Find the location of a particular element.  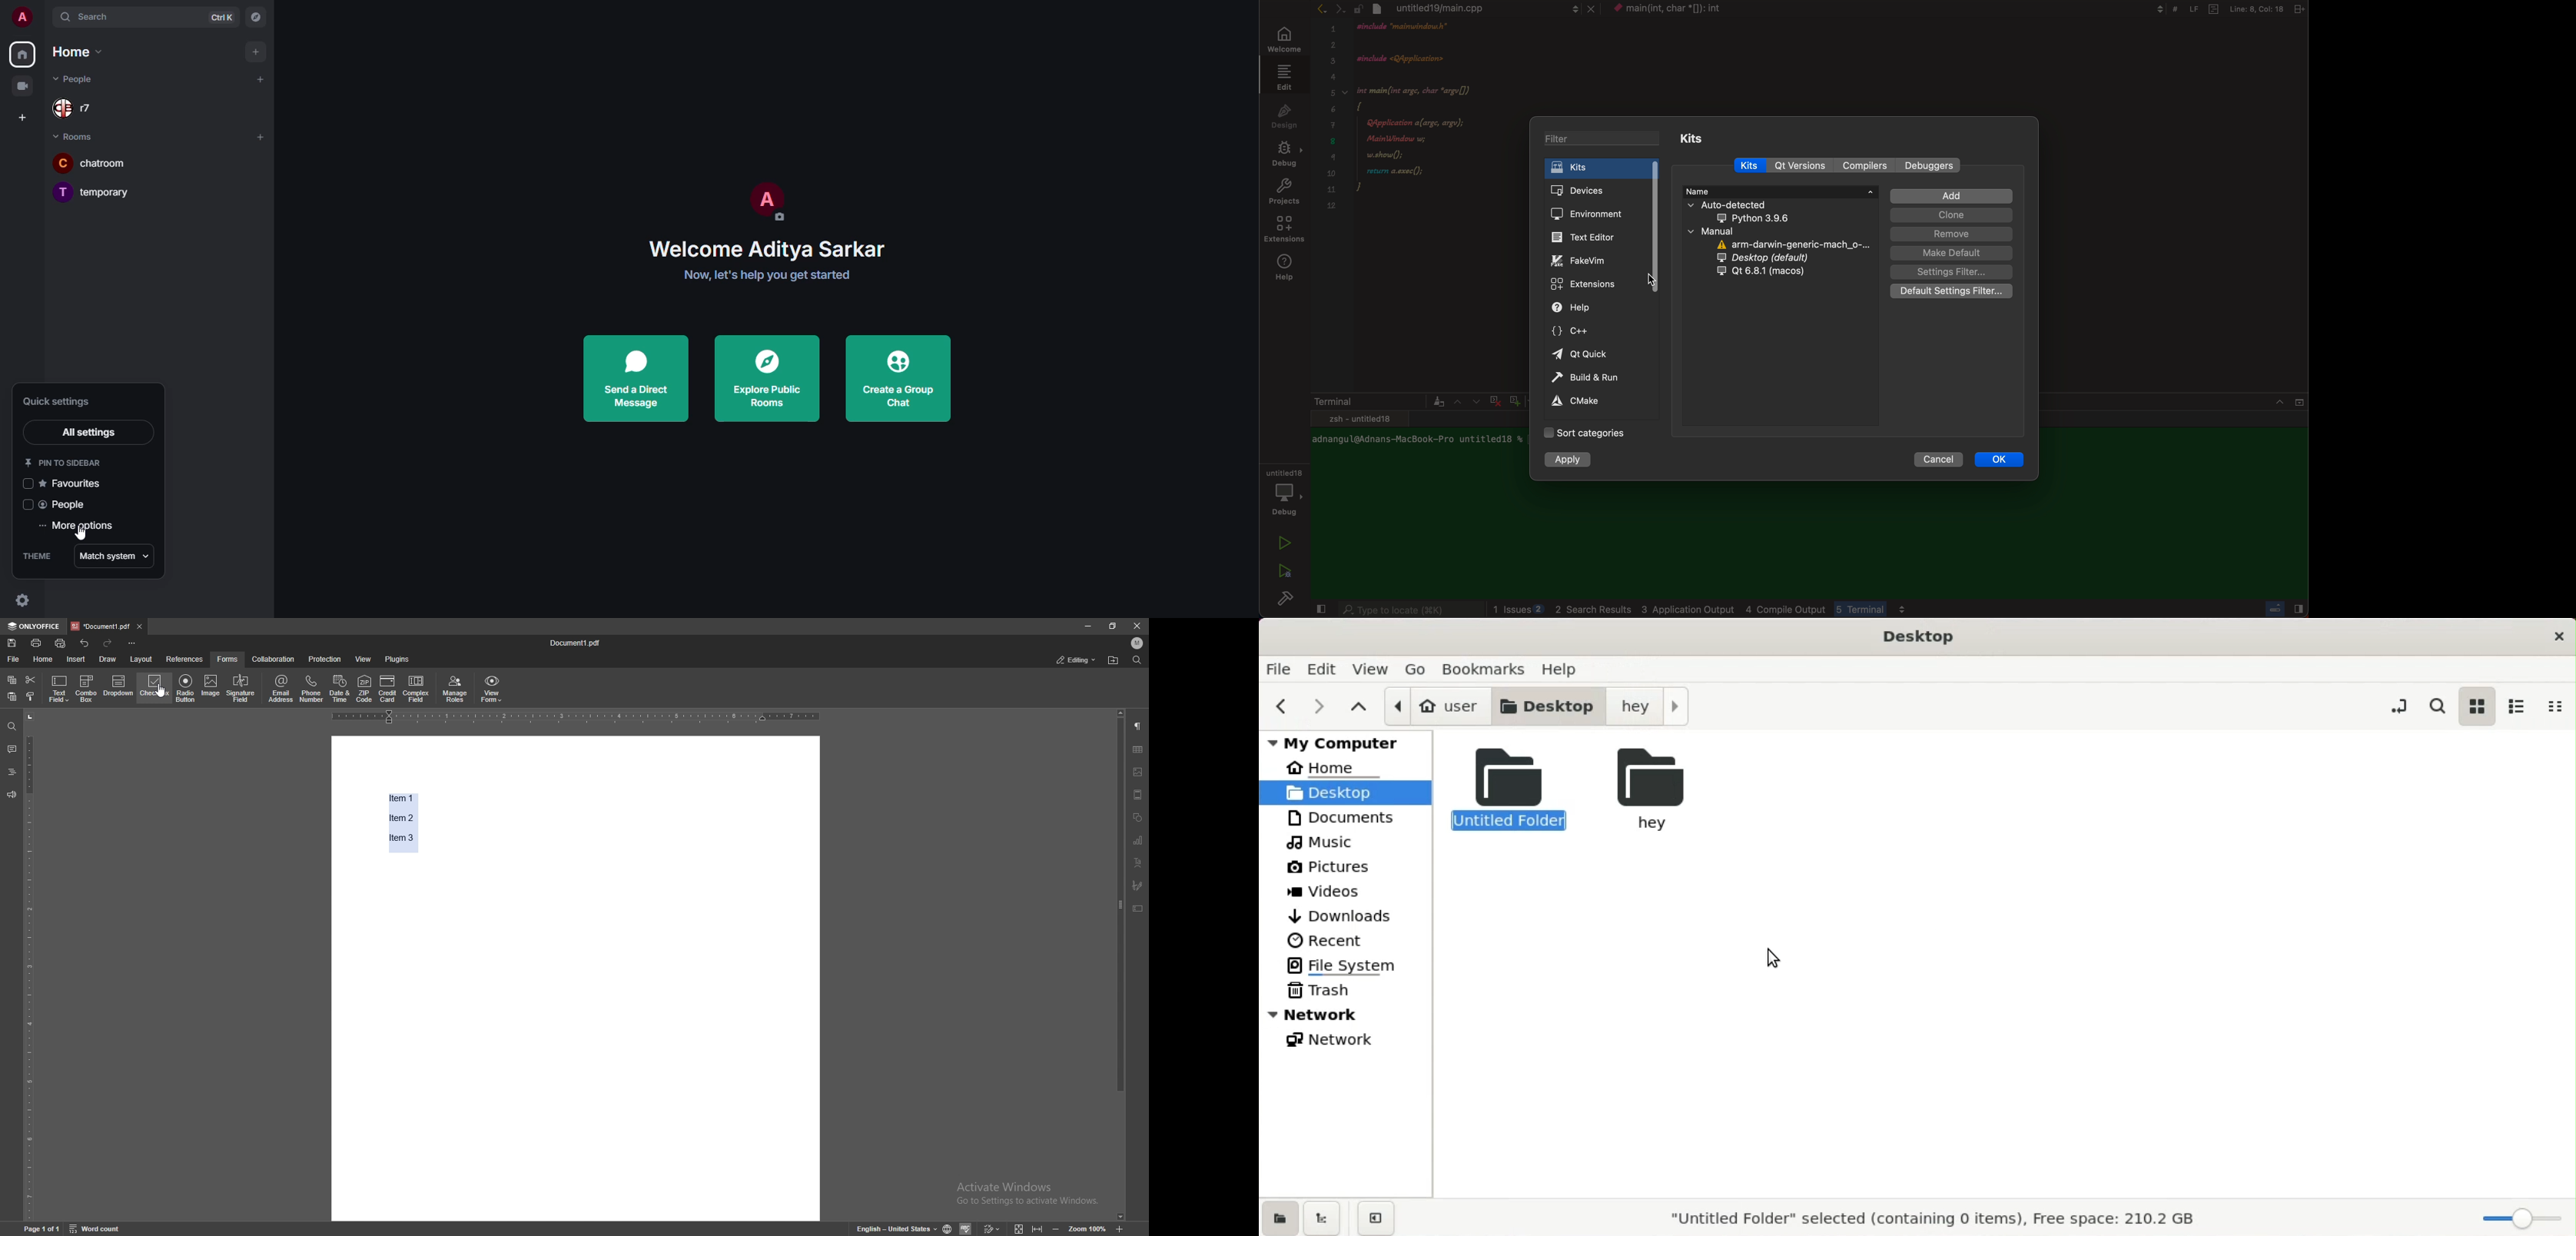

image is located at coordinates (1139, 772).